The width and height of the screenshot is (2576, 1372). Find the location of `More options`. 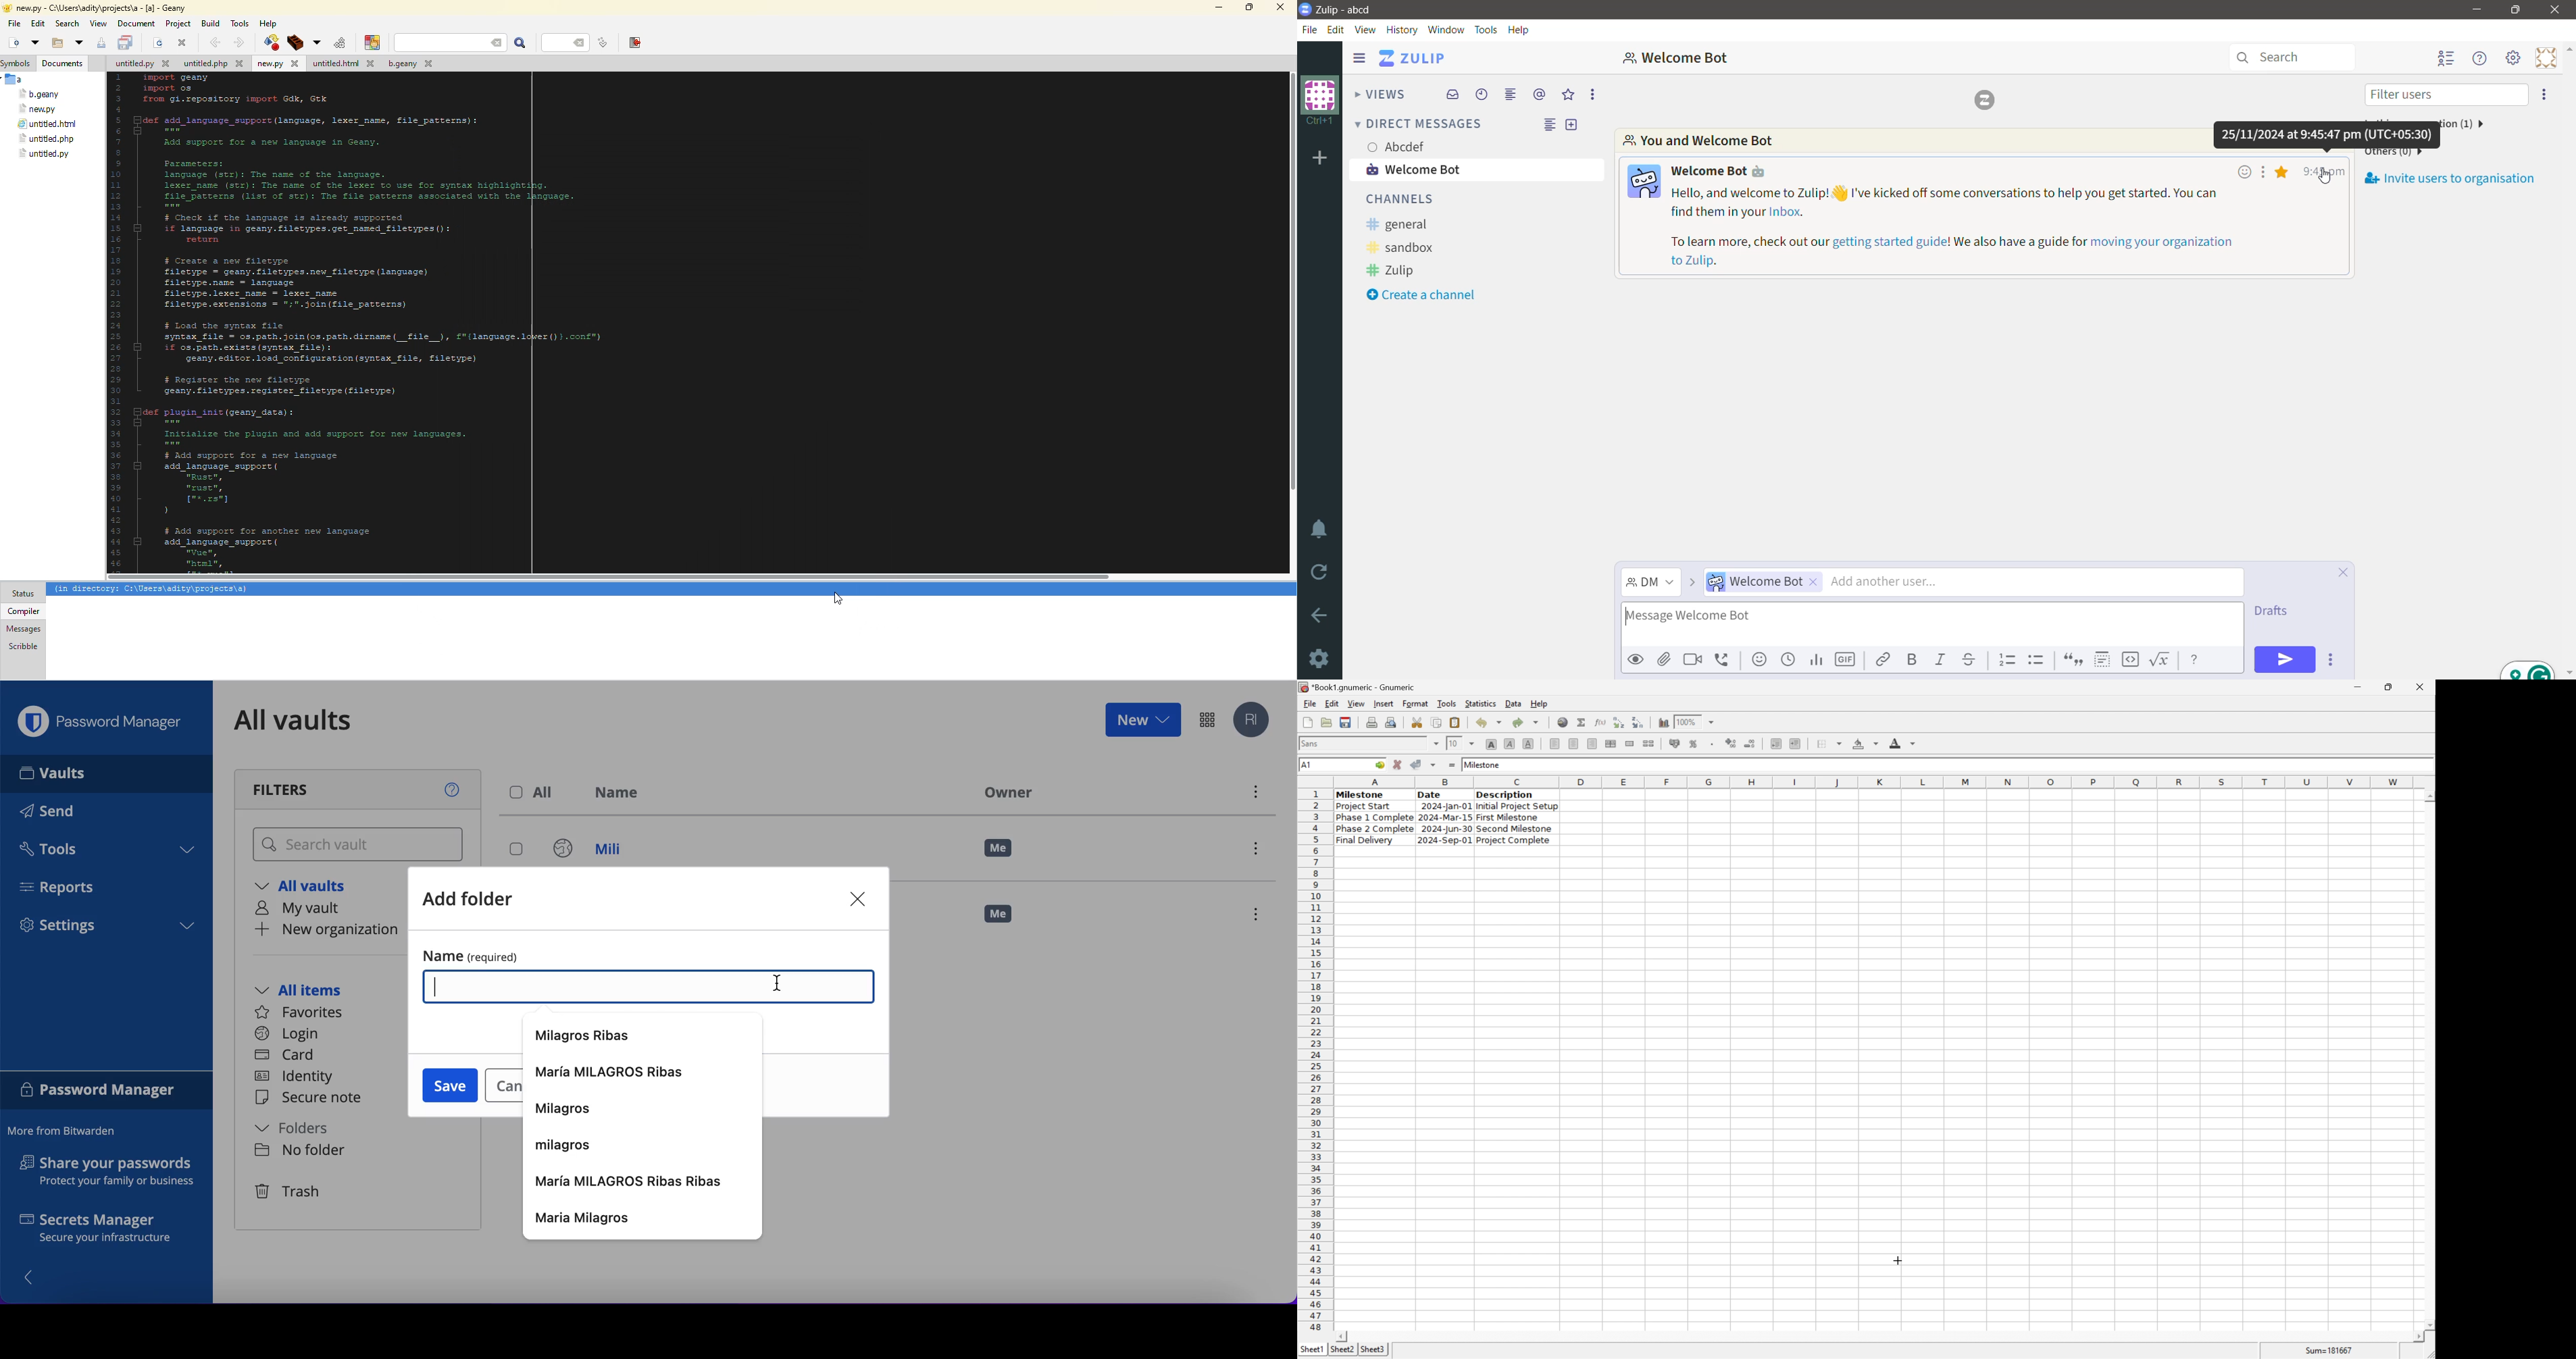

More options is located at coordinates (1592, 94).